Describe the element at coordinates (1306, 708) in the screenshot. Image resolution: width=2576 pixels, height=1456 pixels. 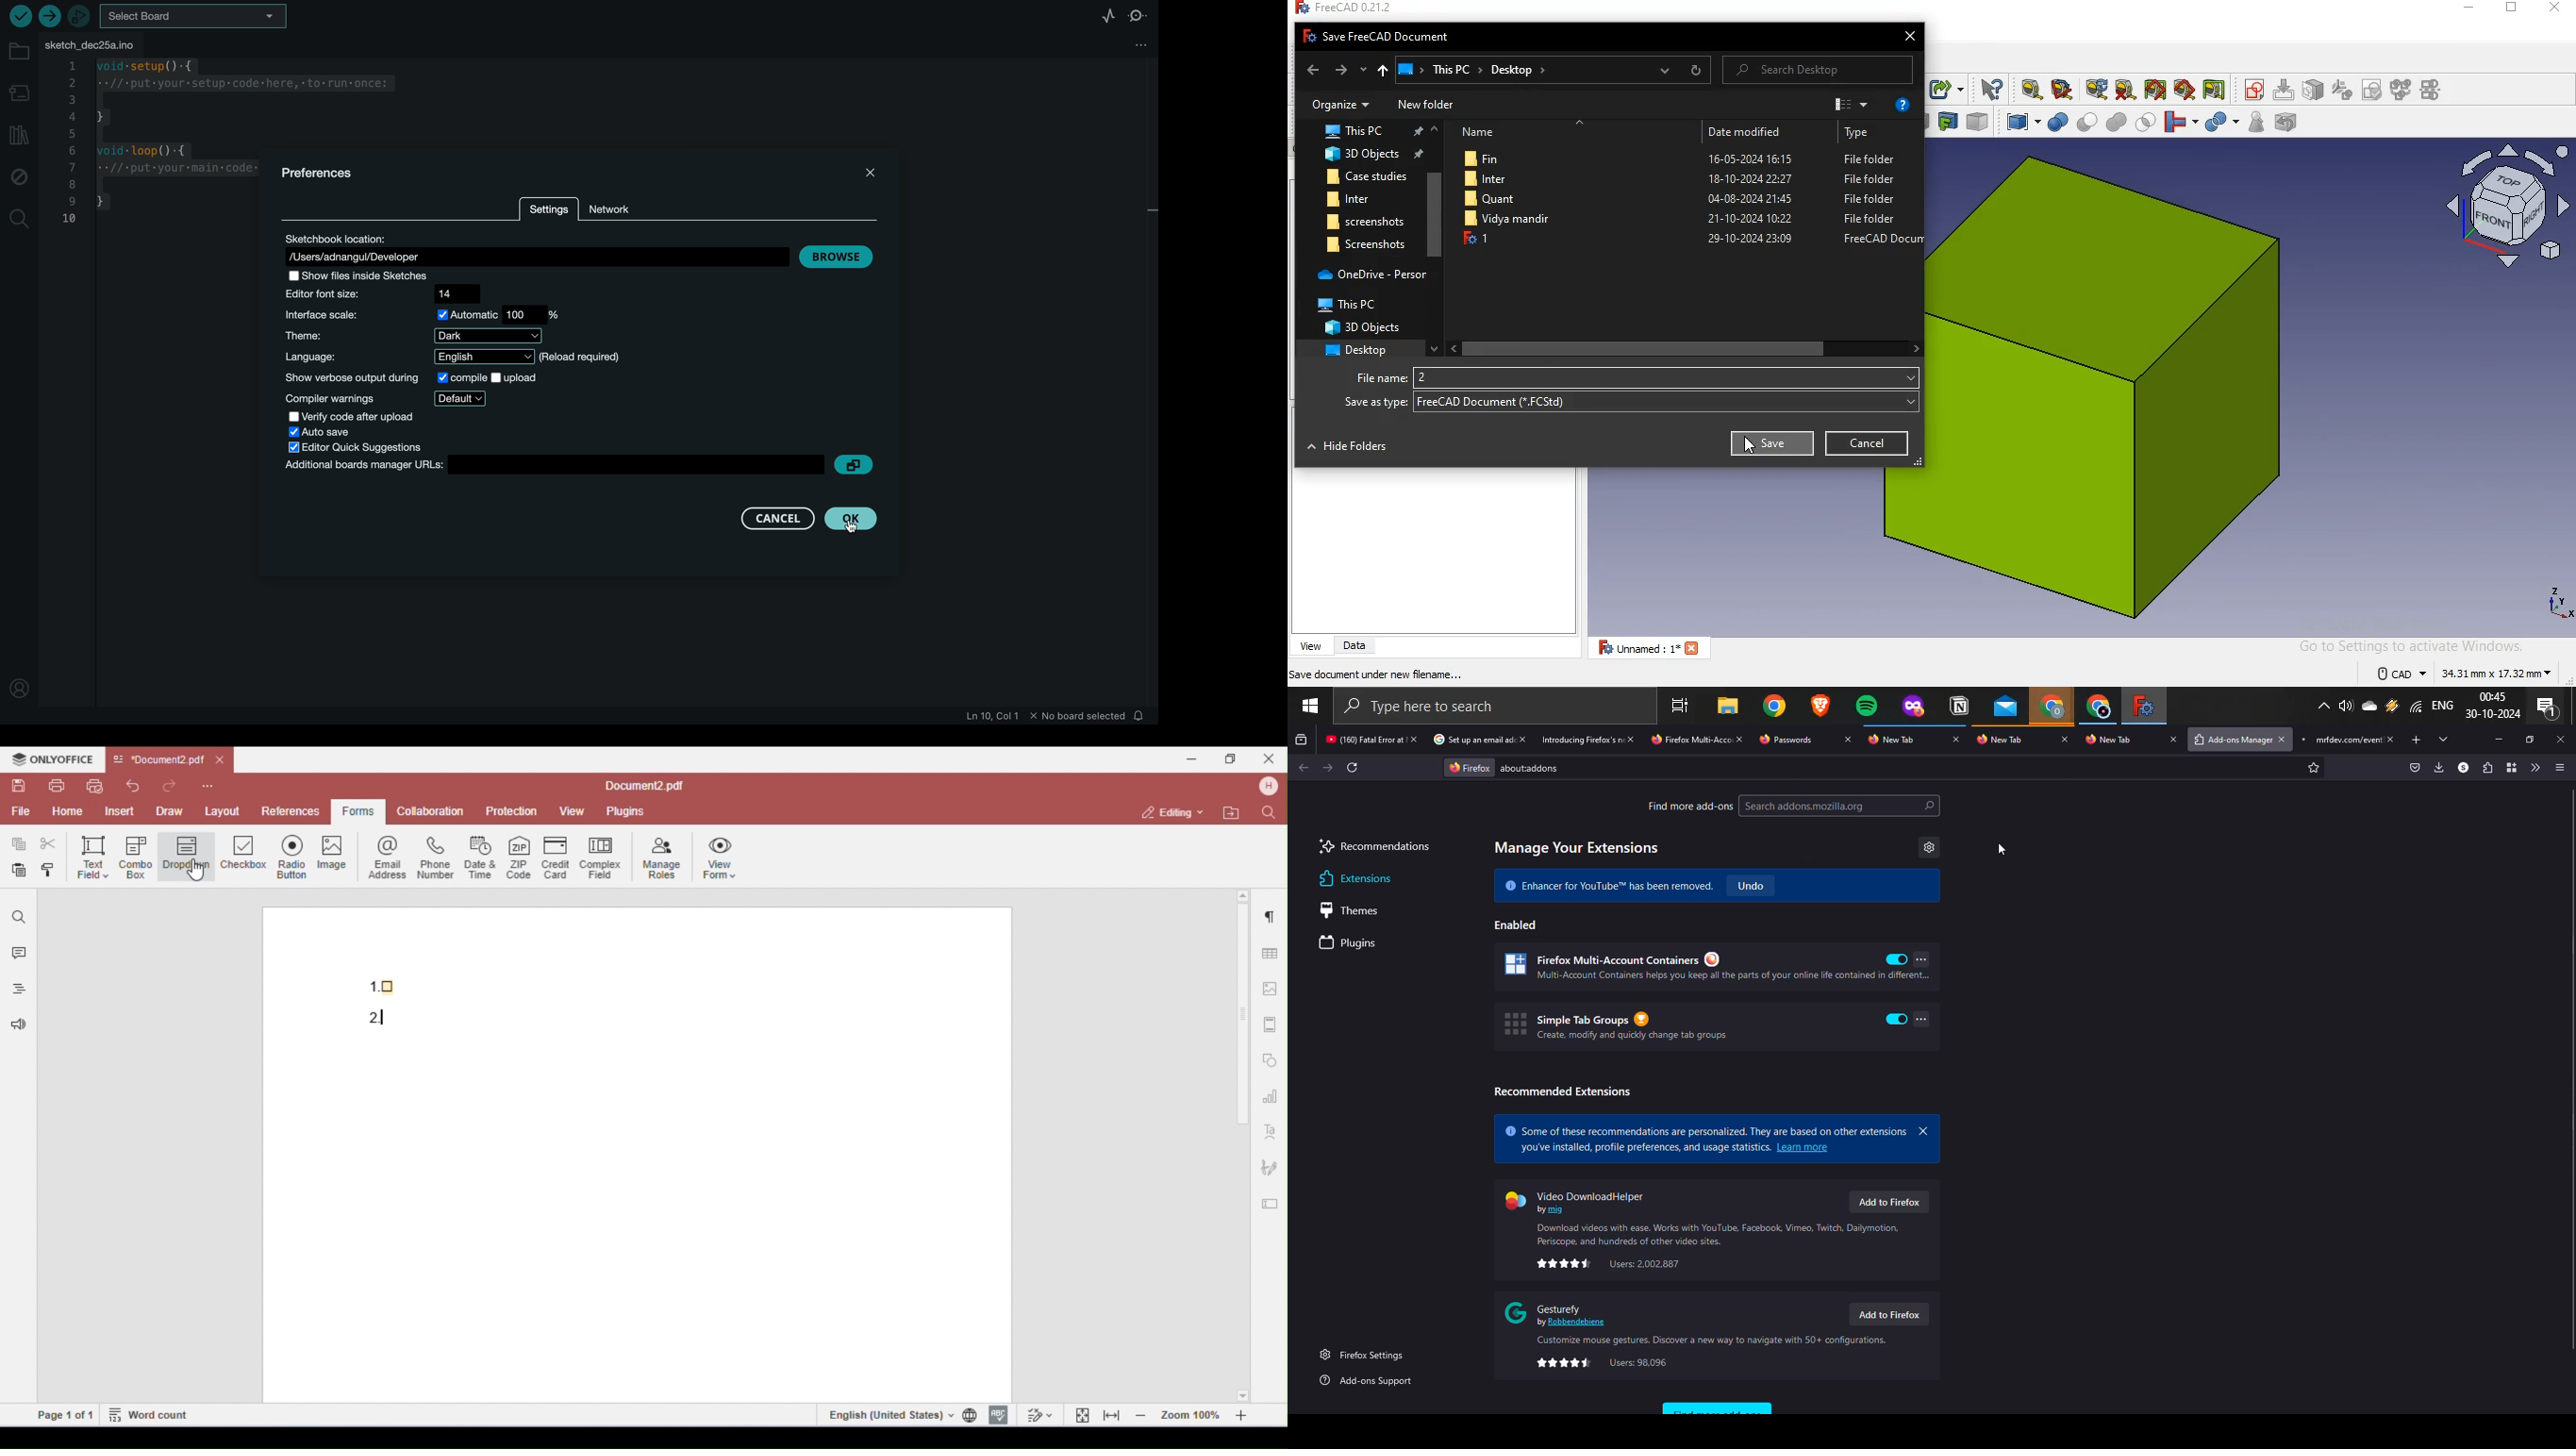
I see `start` at that location.